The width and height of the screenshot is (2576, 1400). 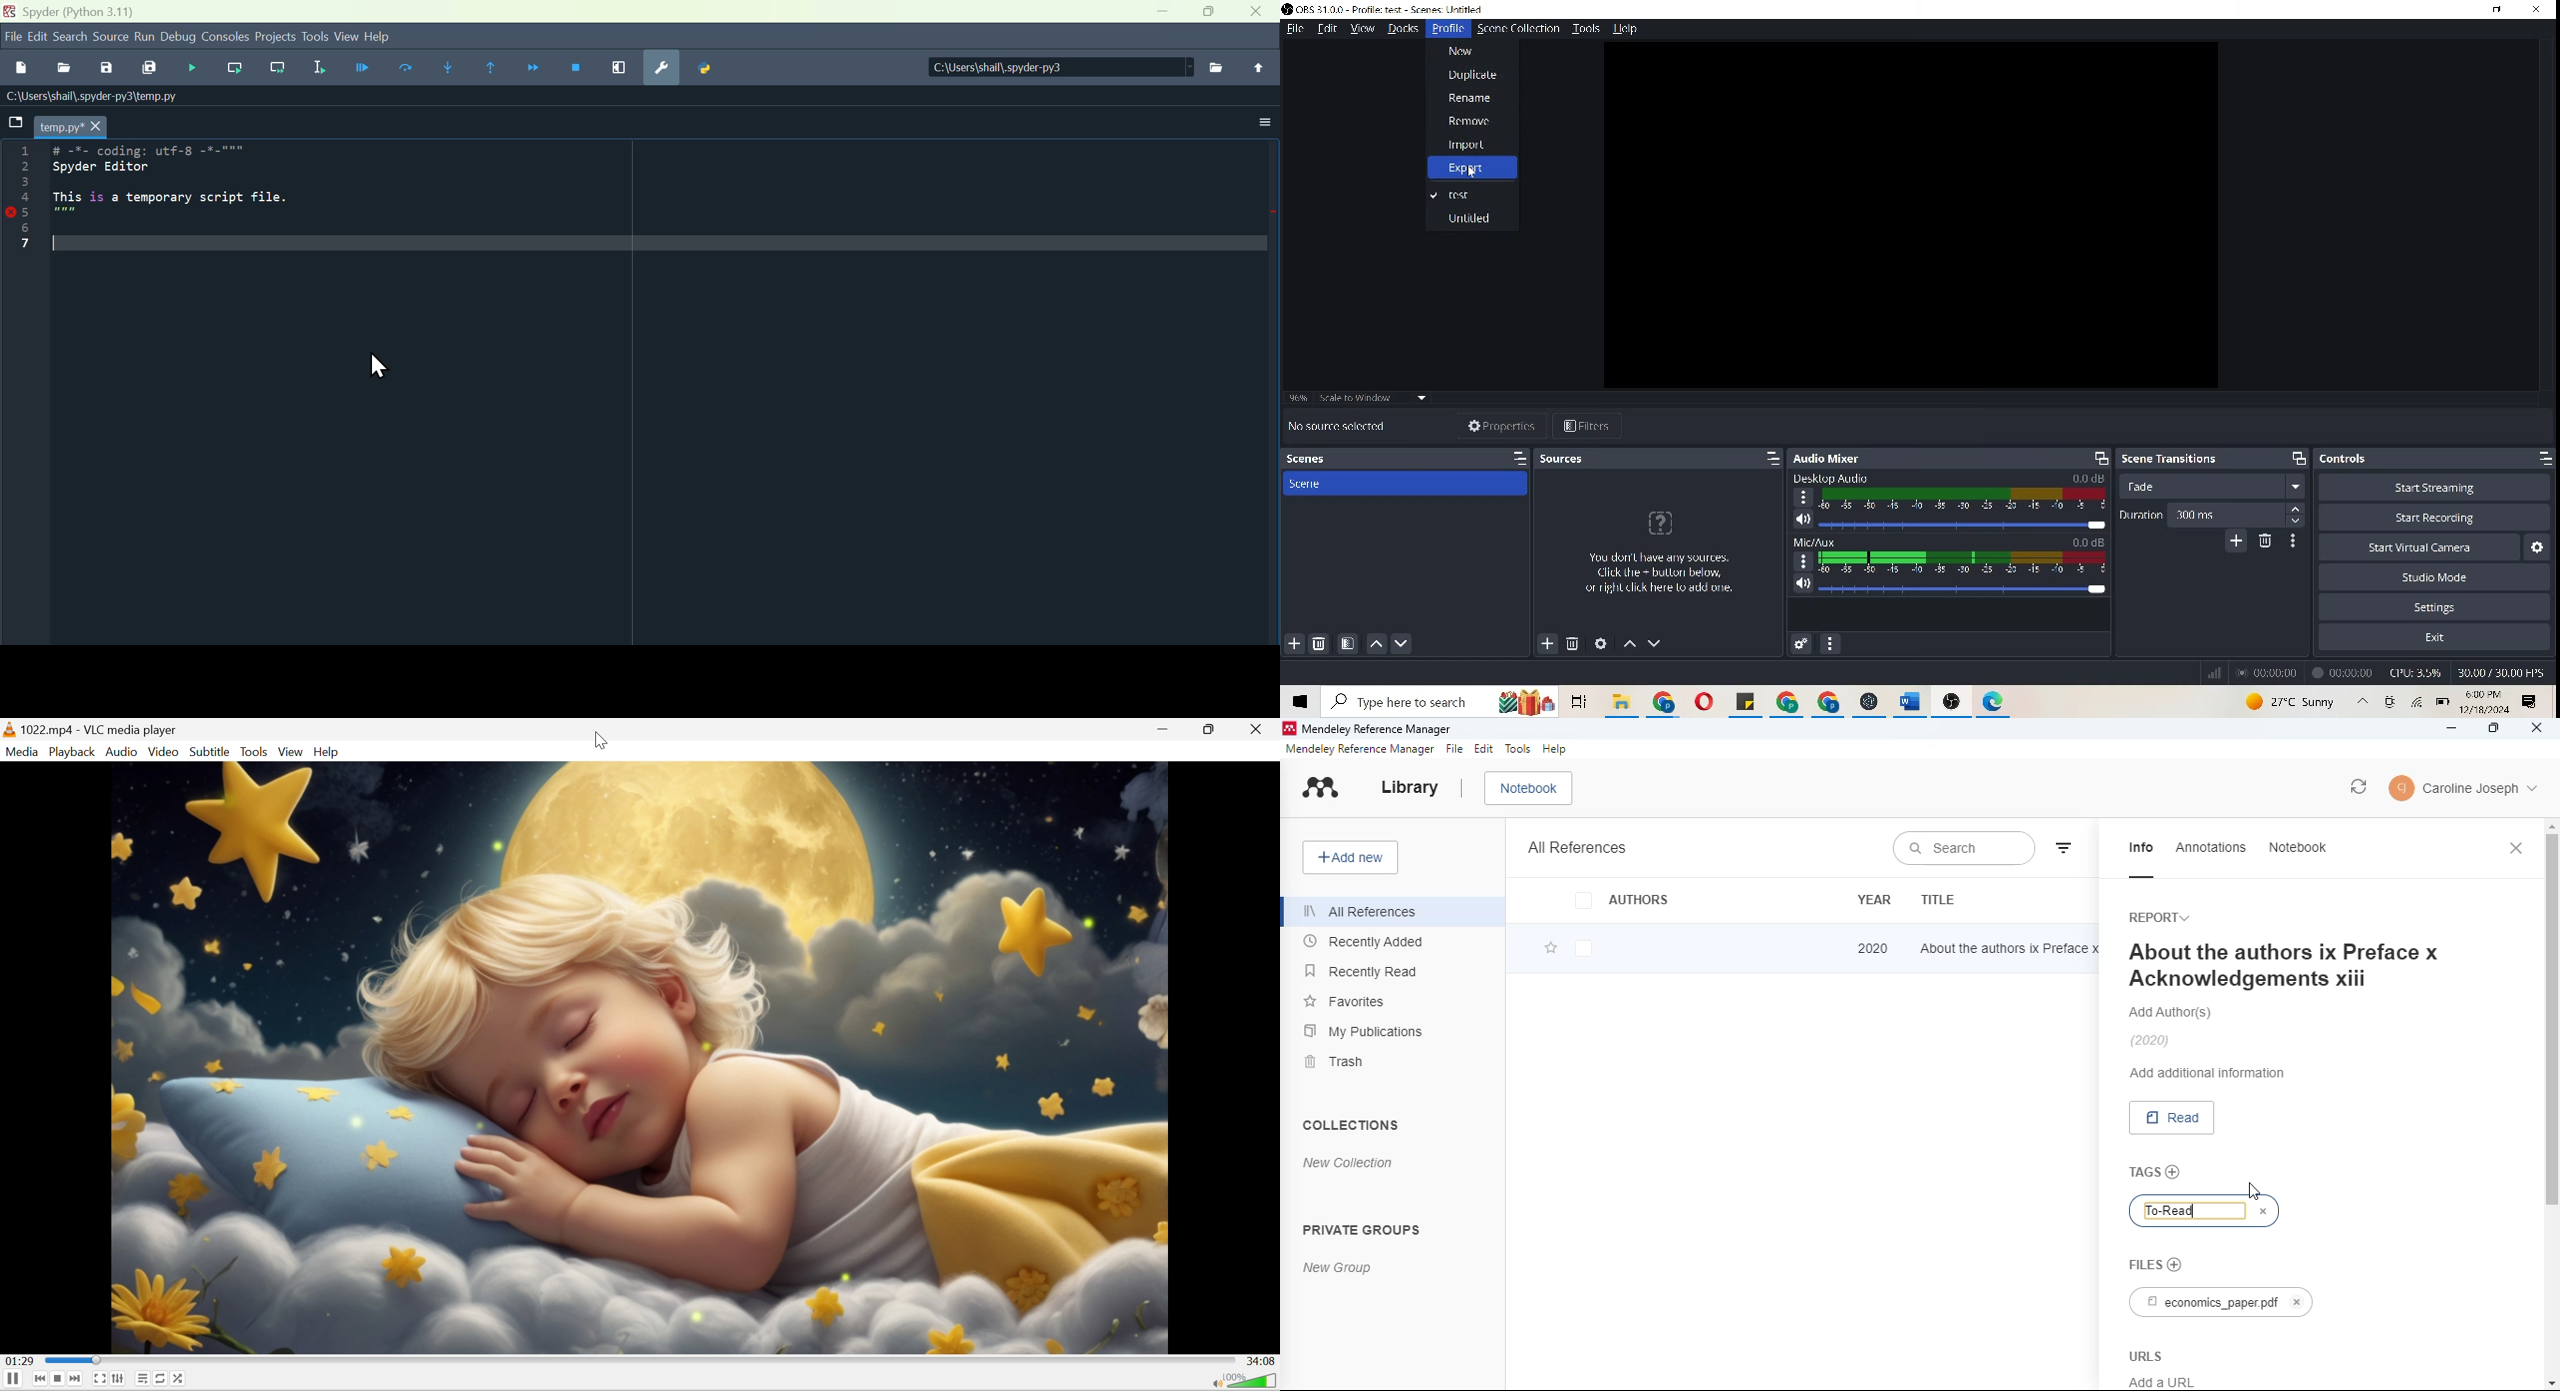 What do you see at coordinates (1399, 29) in the screenshot?
I see `docks` at bounding box center [1399, 29].